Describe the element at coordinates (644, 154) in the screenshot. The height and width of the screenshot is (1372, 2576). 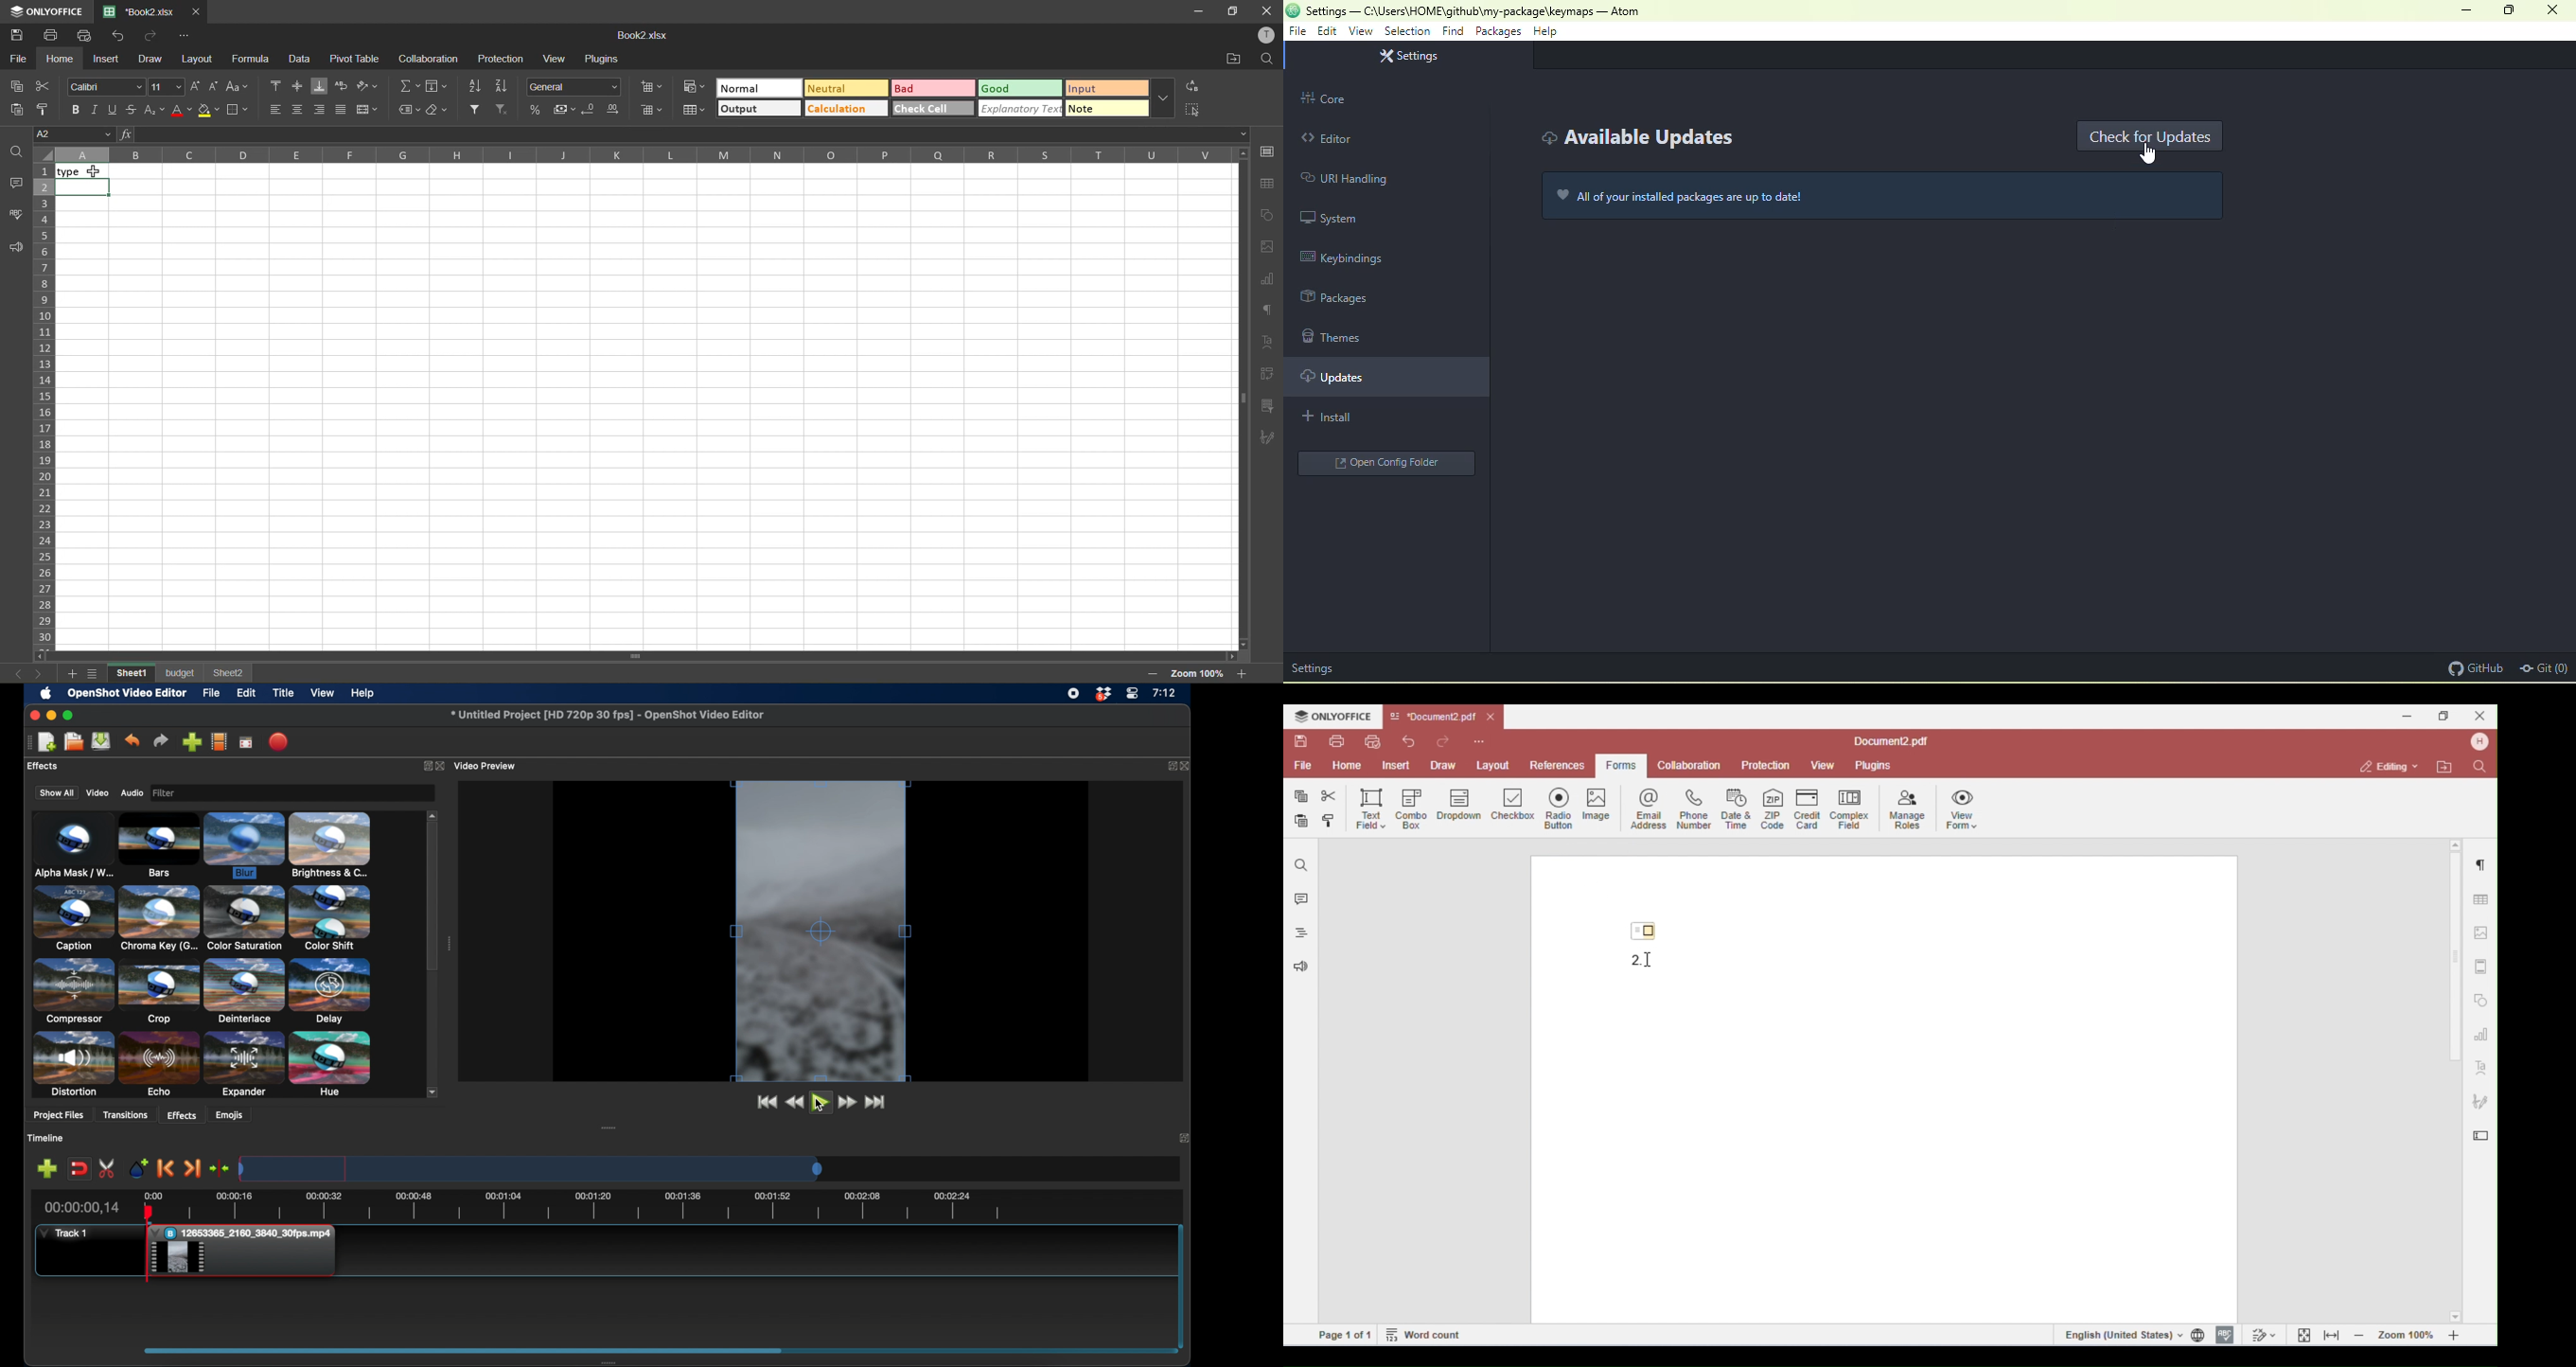
I see `column names` at that location.